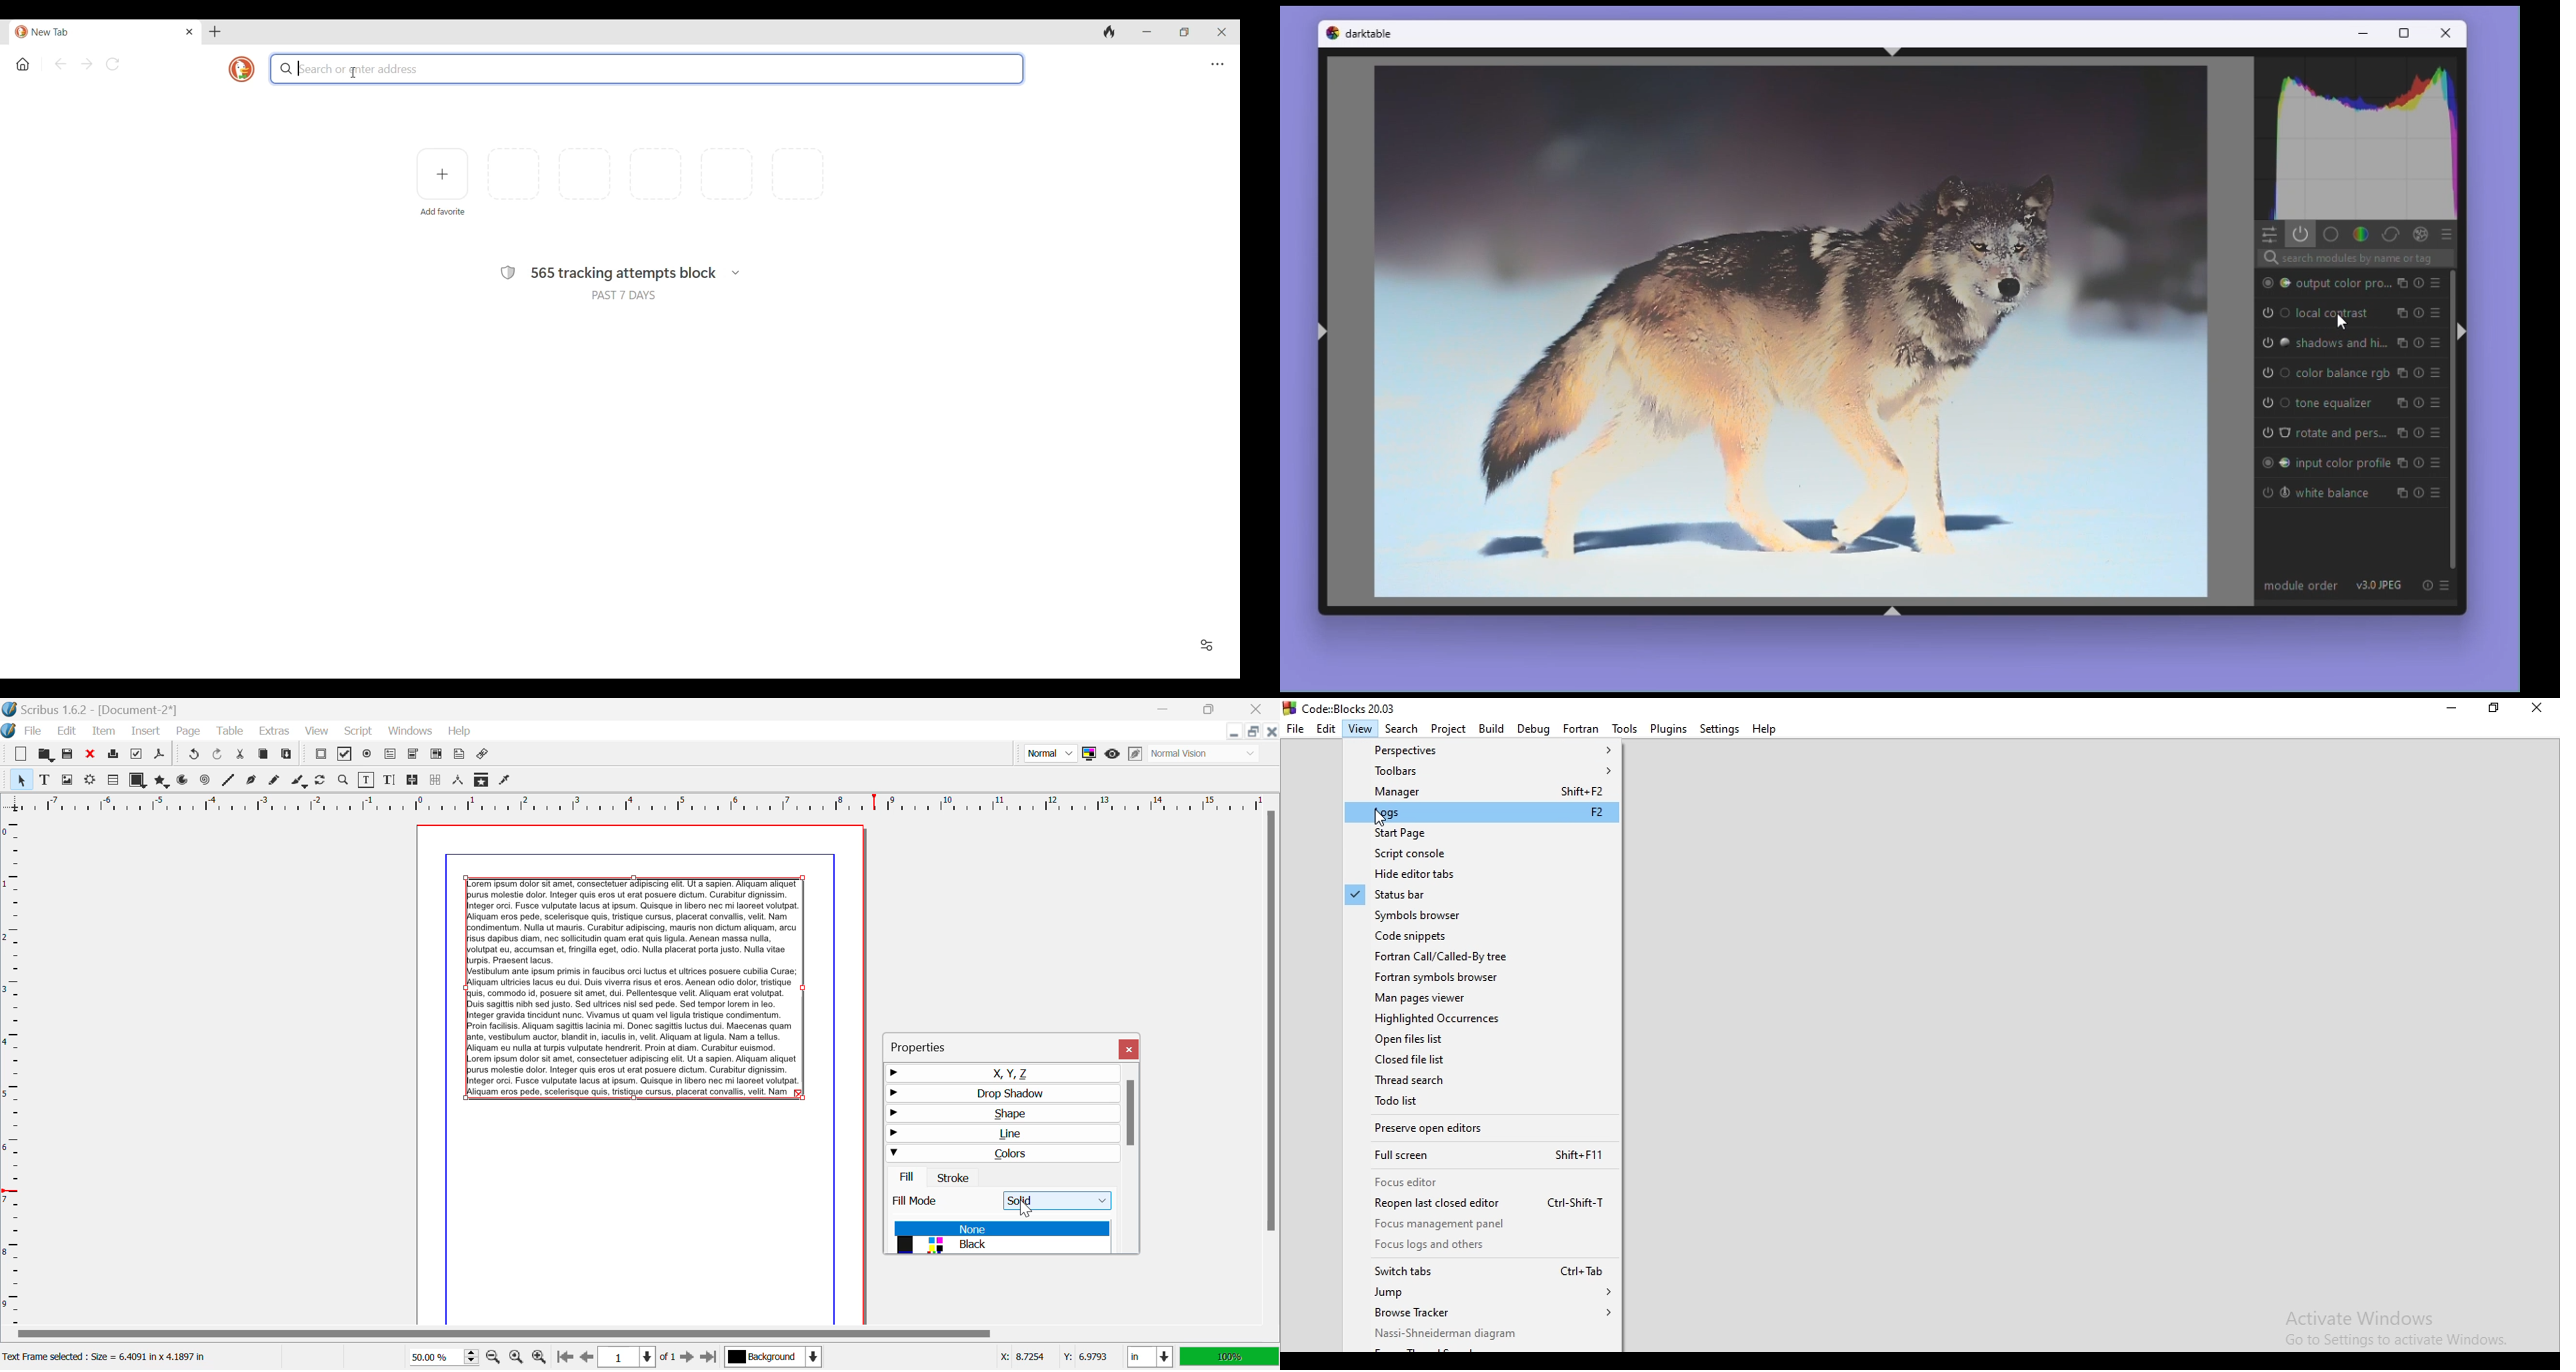 Image resolution: width=2576 pixels, height=1372 pixels. Describe the element at coordinates (2469, 333) in the screenshot. I see `shift+ctrl+r` at that location.